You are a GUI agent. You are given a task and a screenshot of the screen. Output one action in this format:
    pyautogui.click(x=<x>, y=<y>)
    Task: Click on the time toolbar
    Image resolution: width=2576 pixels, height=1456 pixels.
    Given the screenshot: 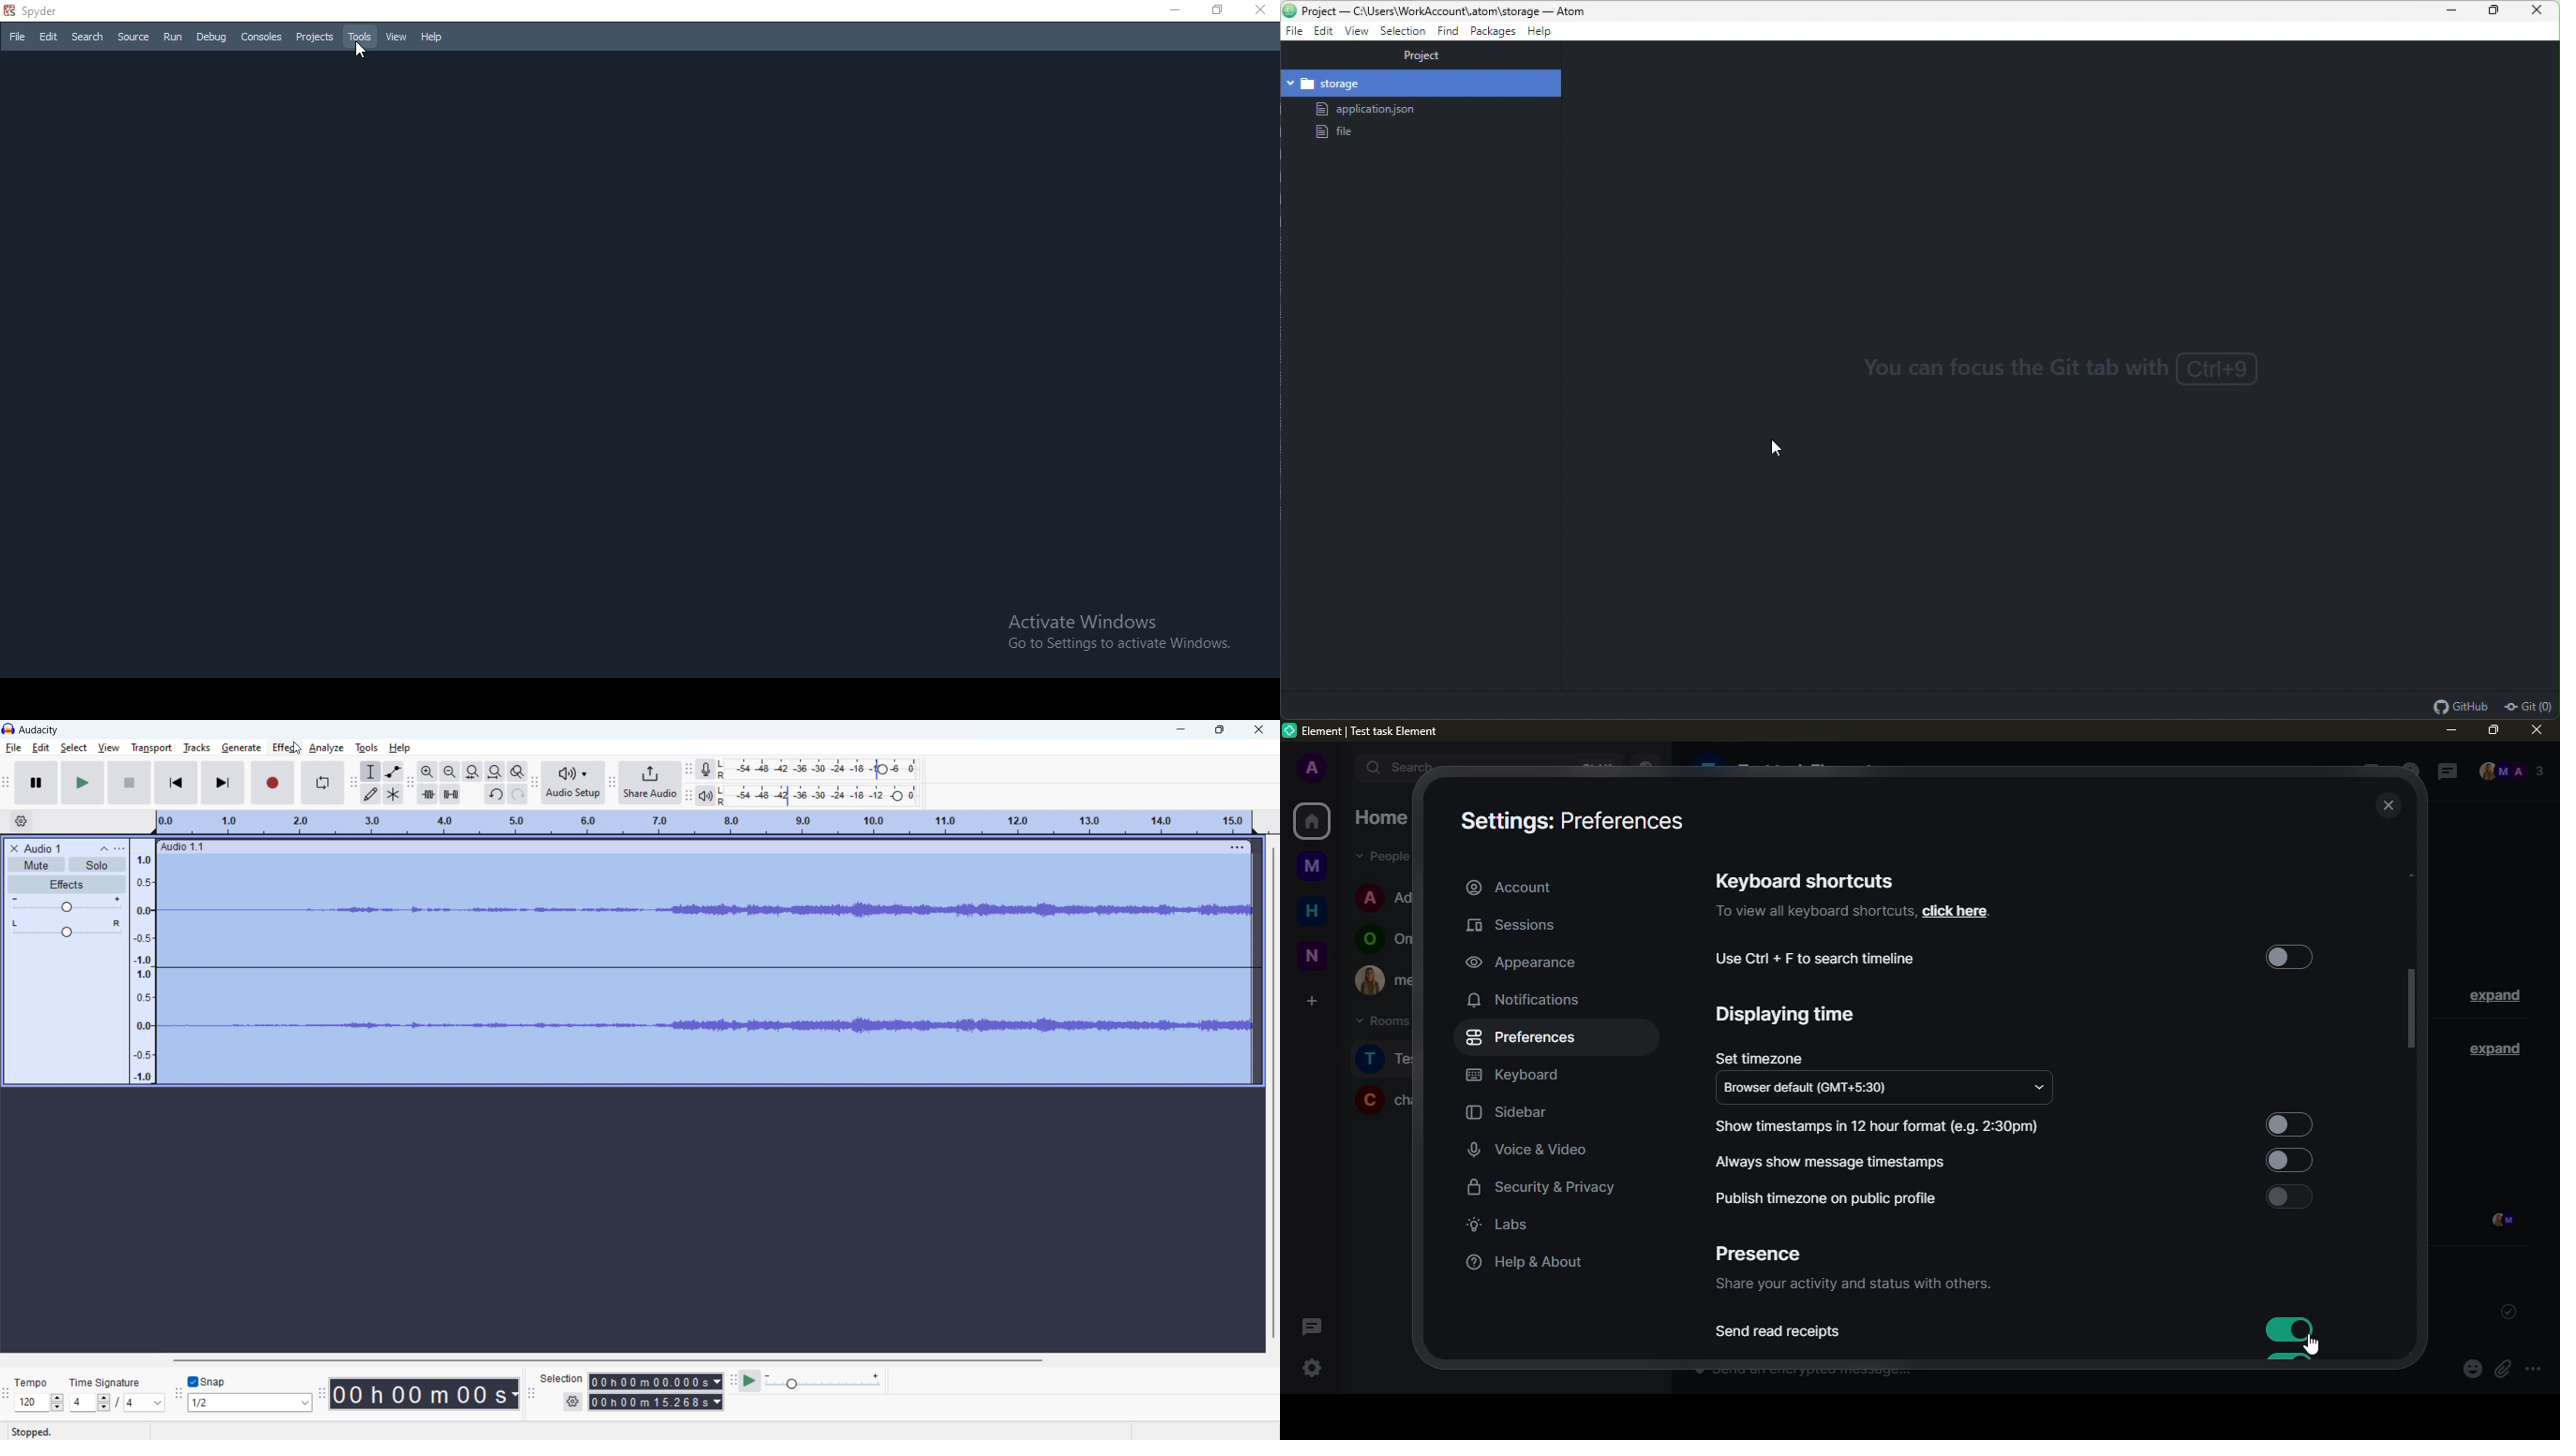 What is the action you would take?
    pyautogui.click(x=324, y=1399)
    